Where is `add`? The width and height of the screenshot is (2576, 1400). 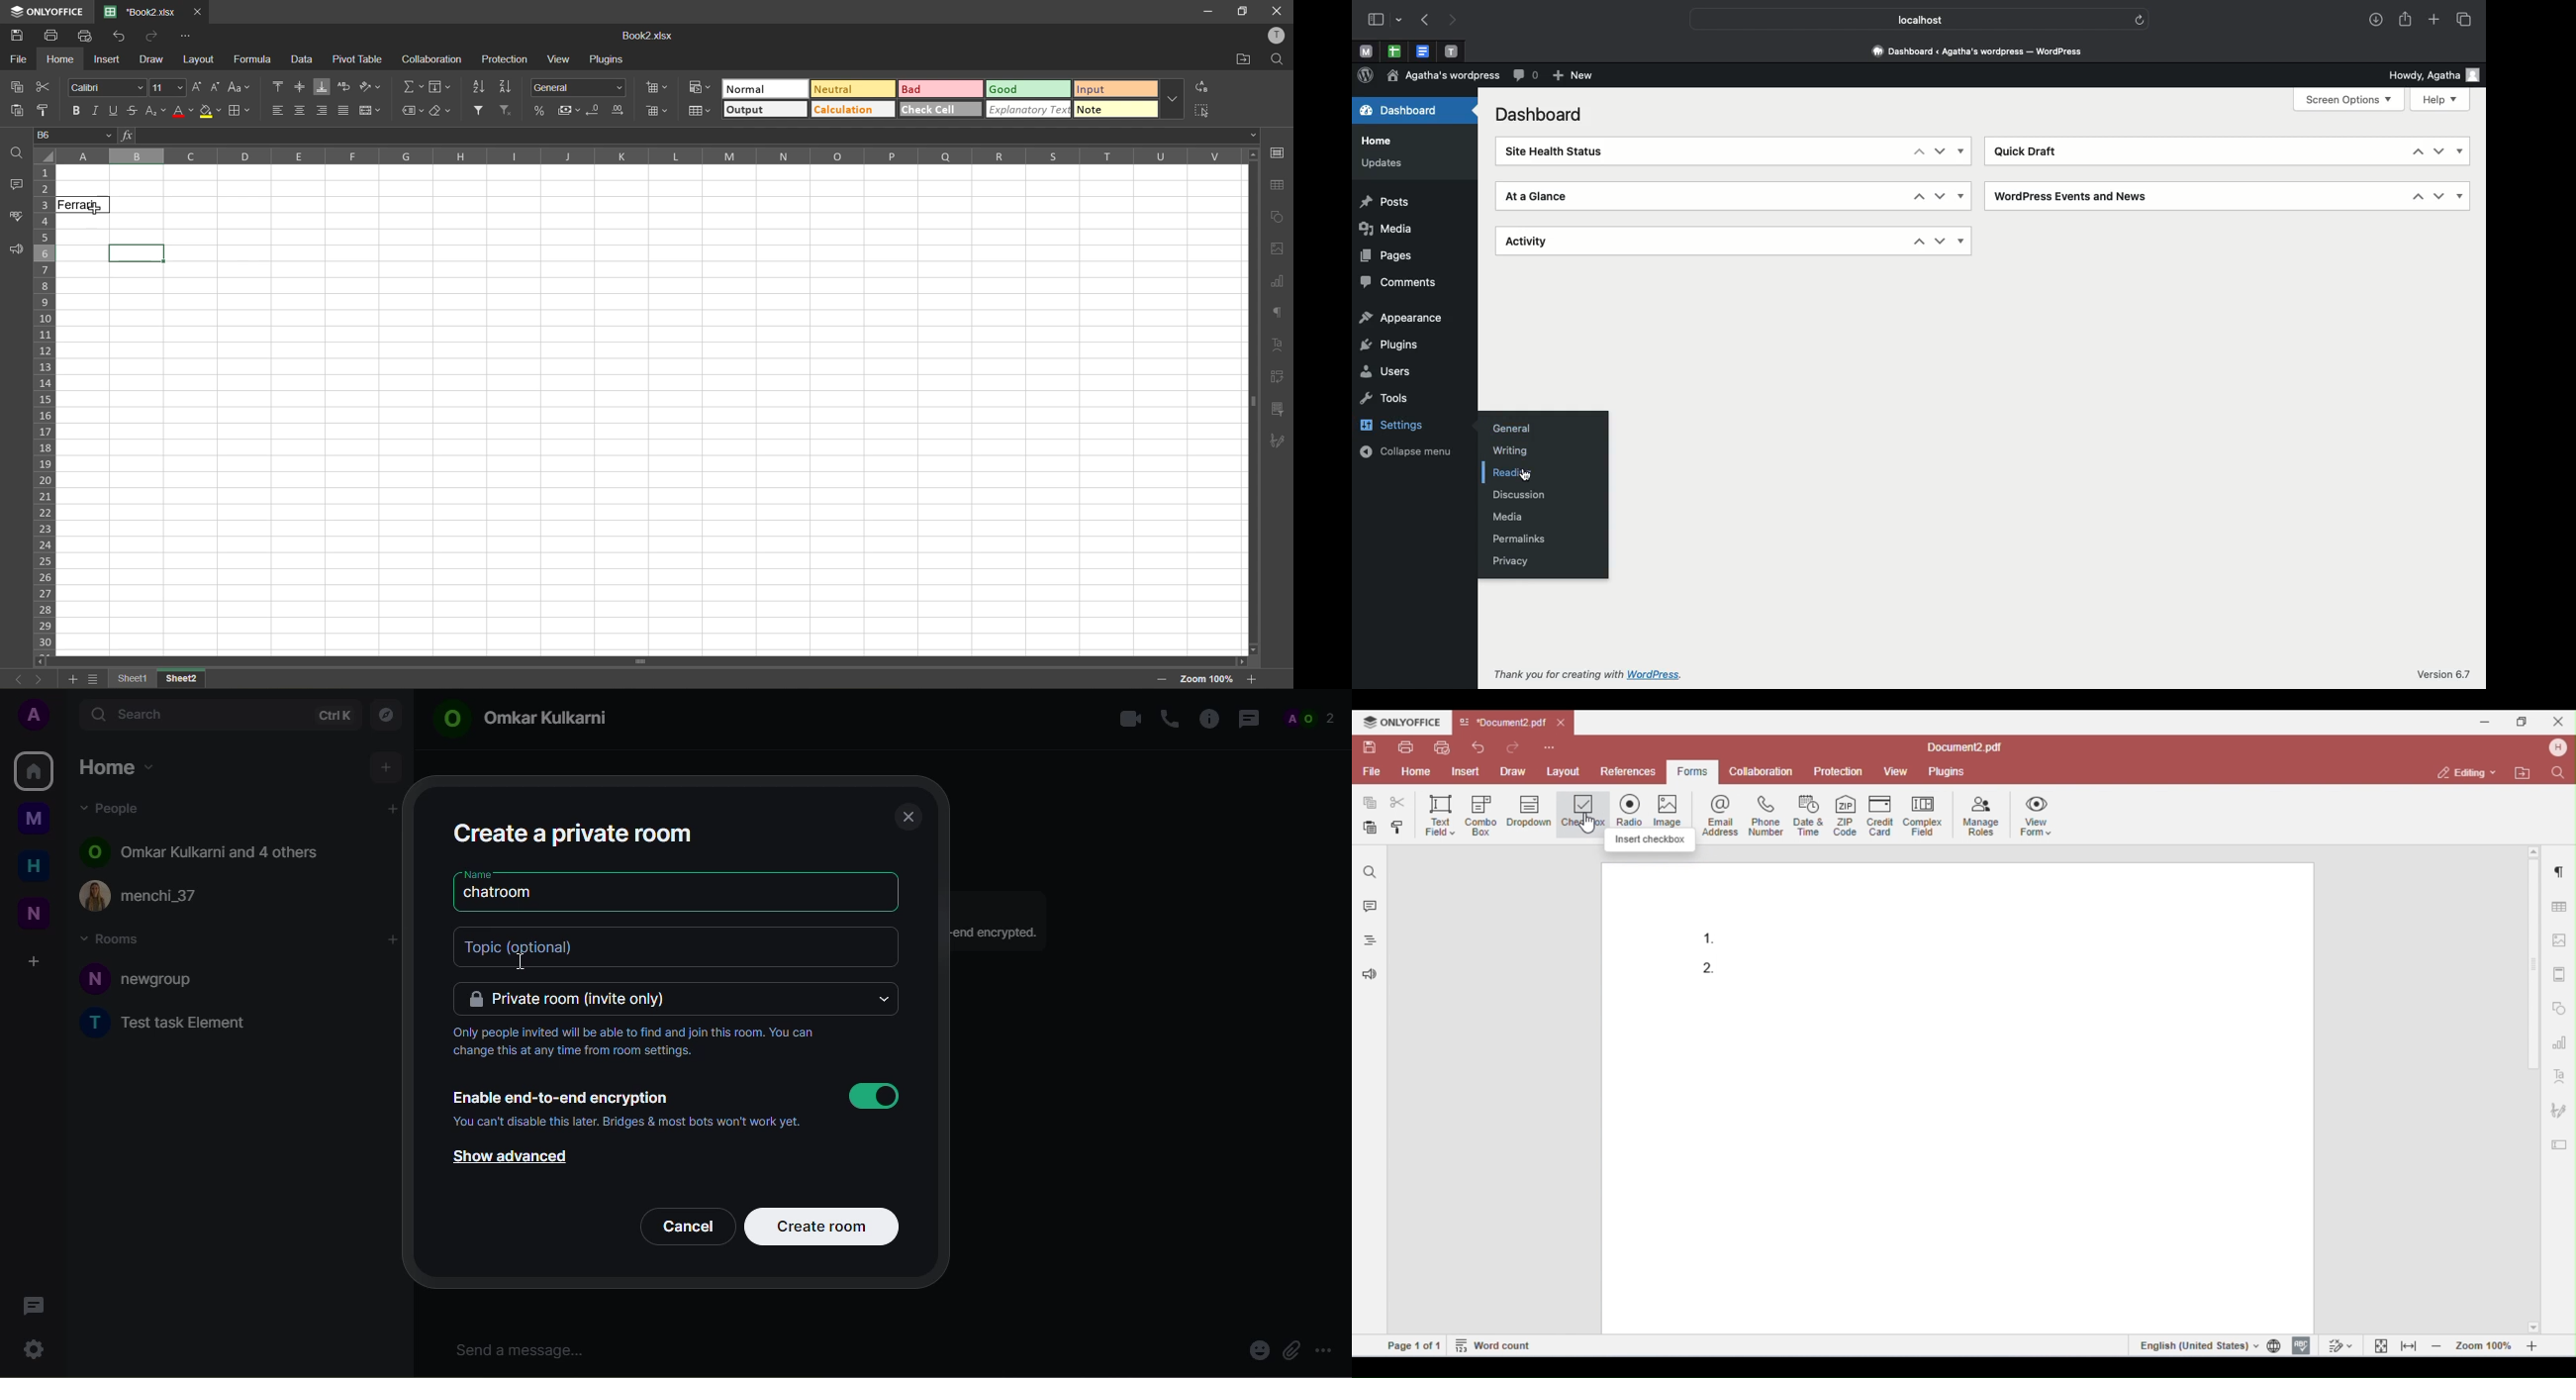
add is located at coordinates (393, 809).